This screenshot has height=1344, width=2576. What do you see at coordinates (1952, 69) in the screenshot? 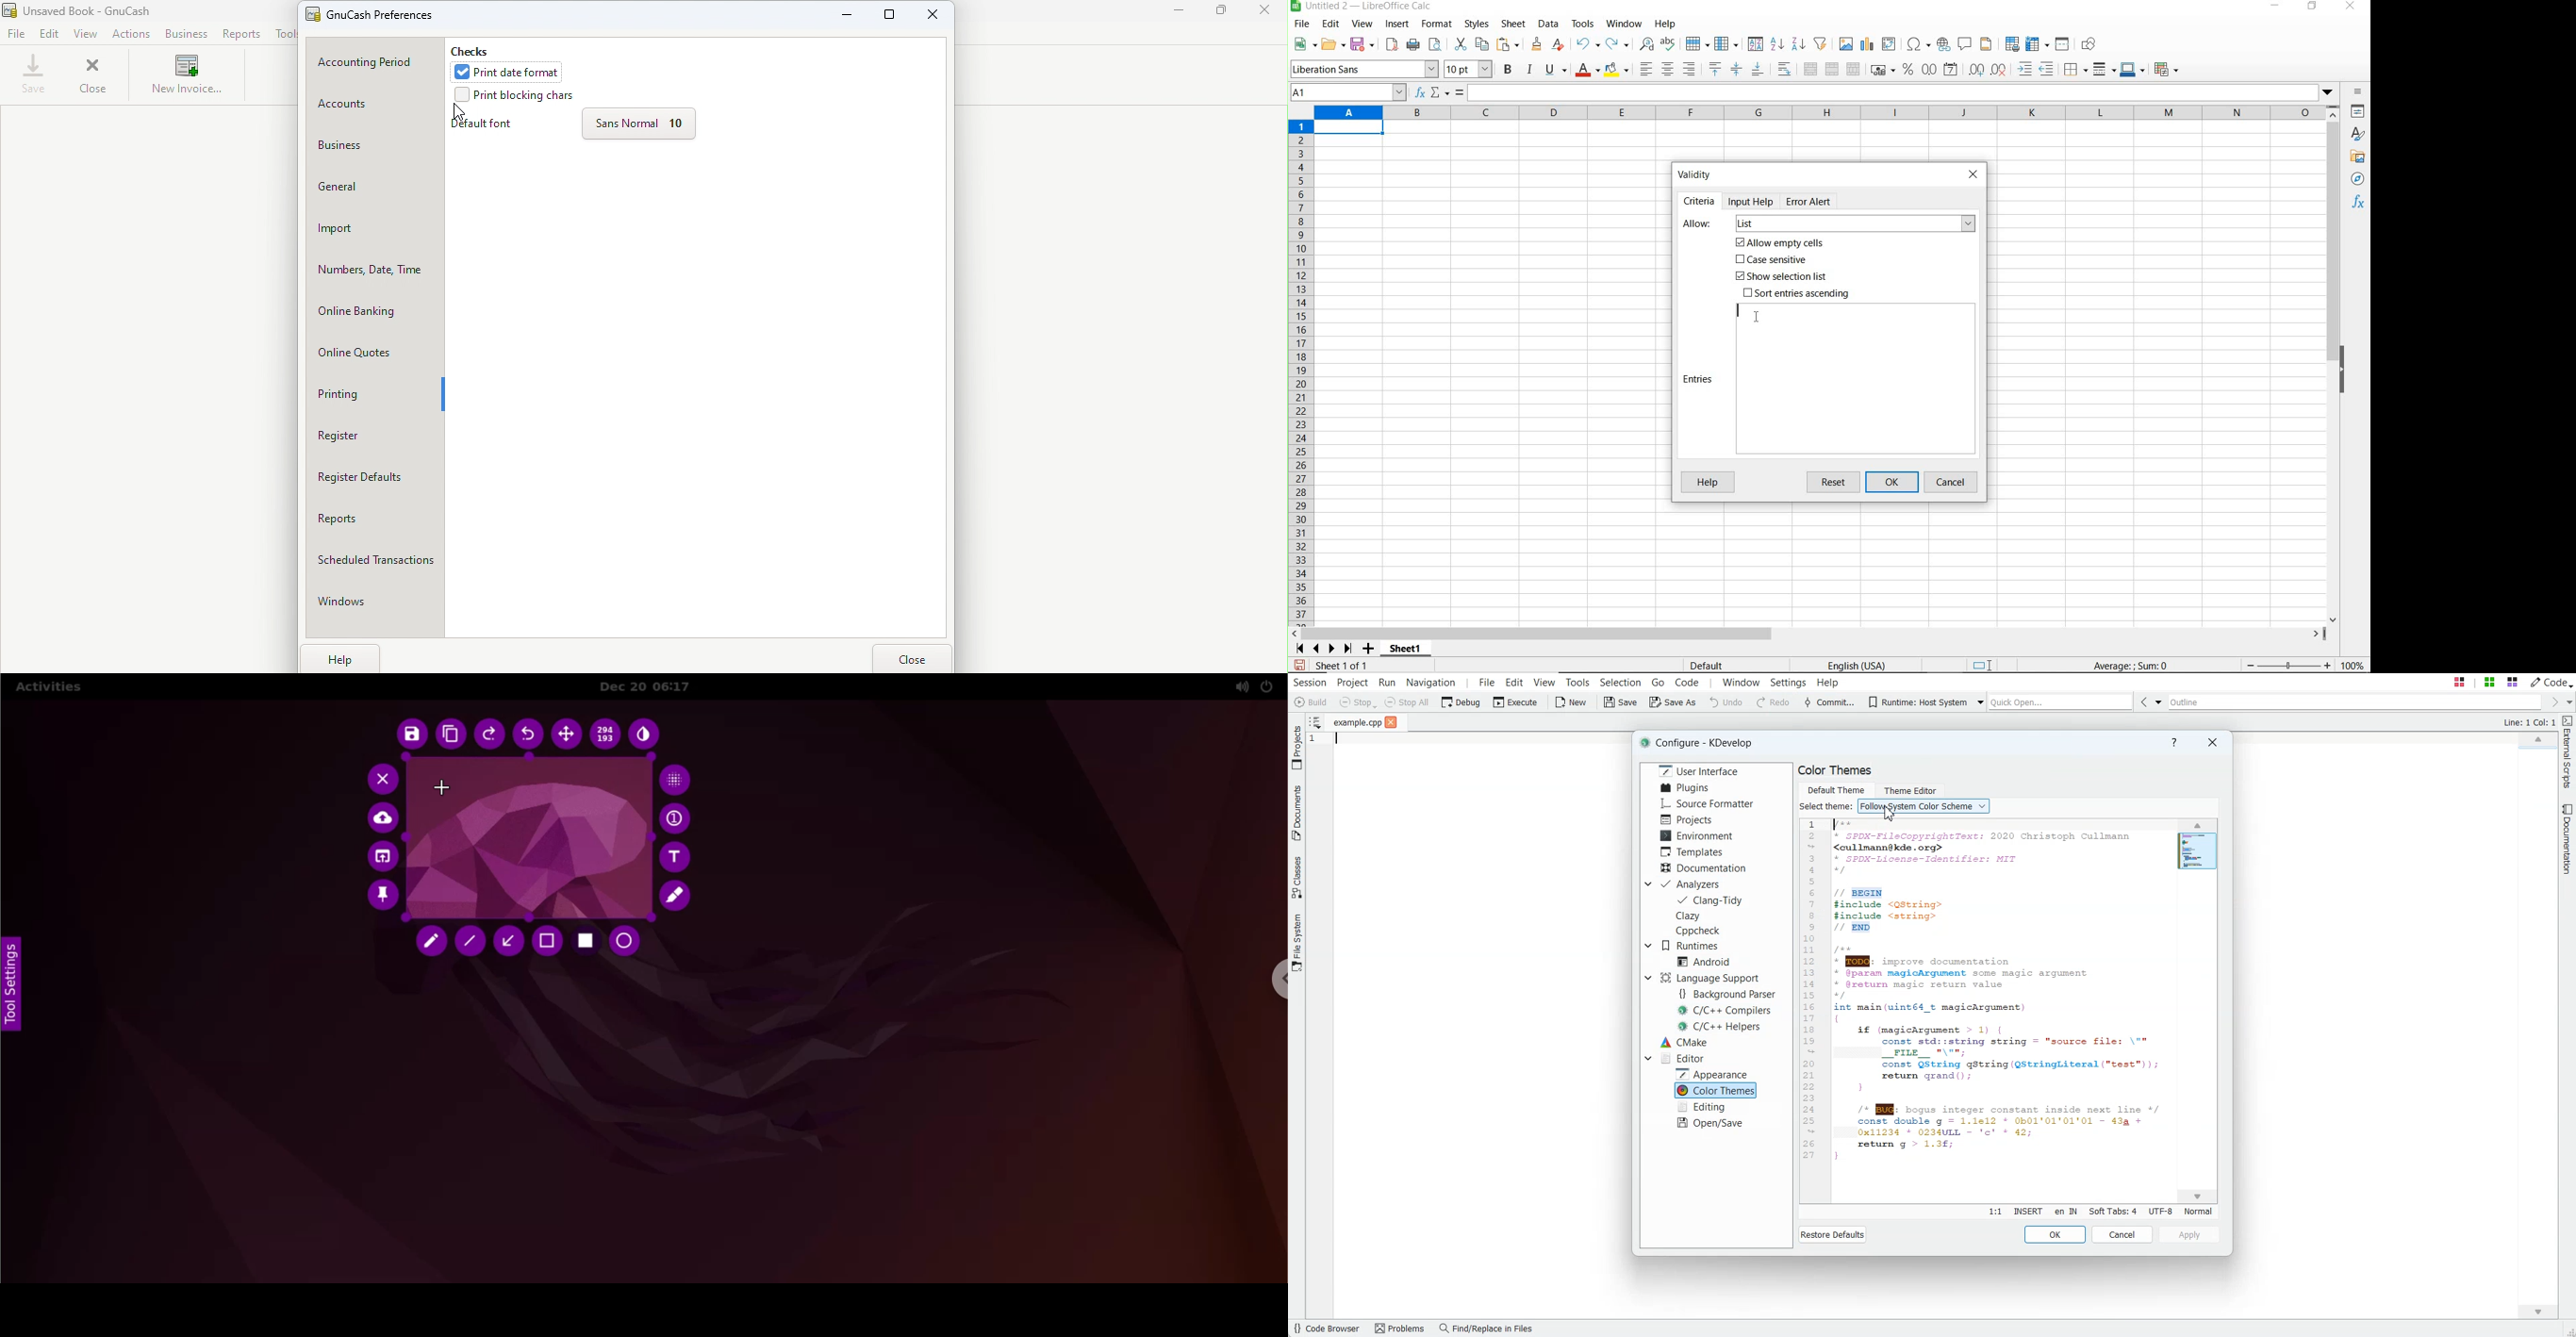
I see `format as date` at bounding box center [1952, 69].